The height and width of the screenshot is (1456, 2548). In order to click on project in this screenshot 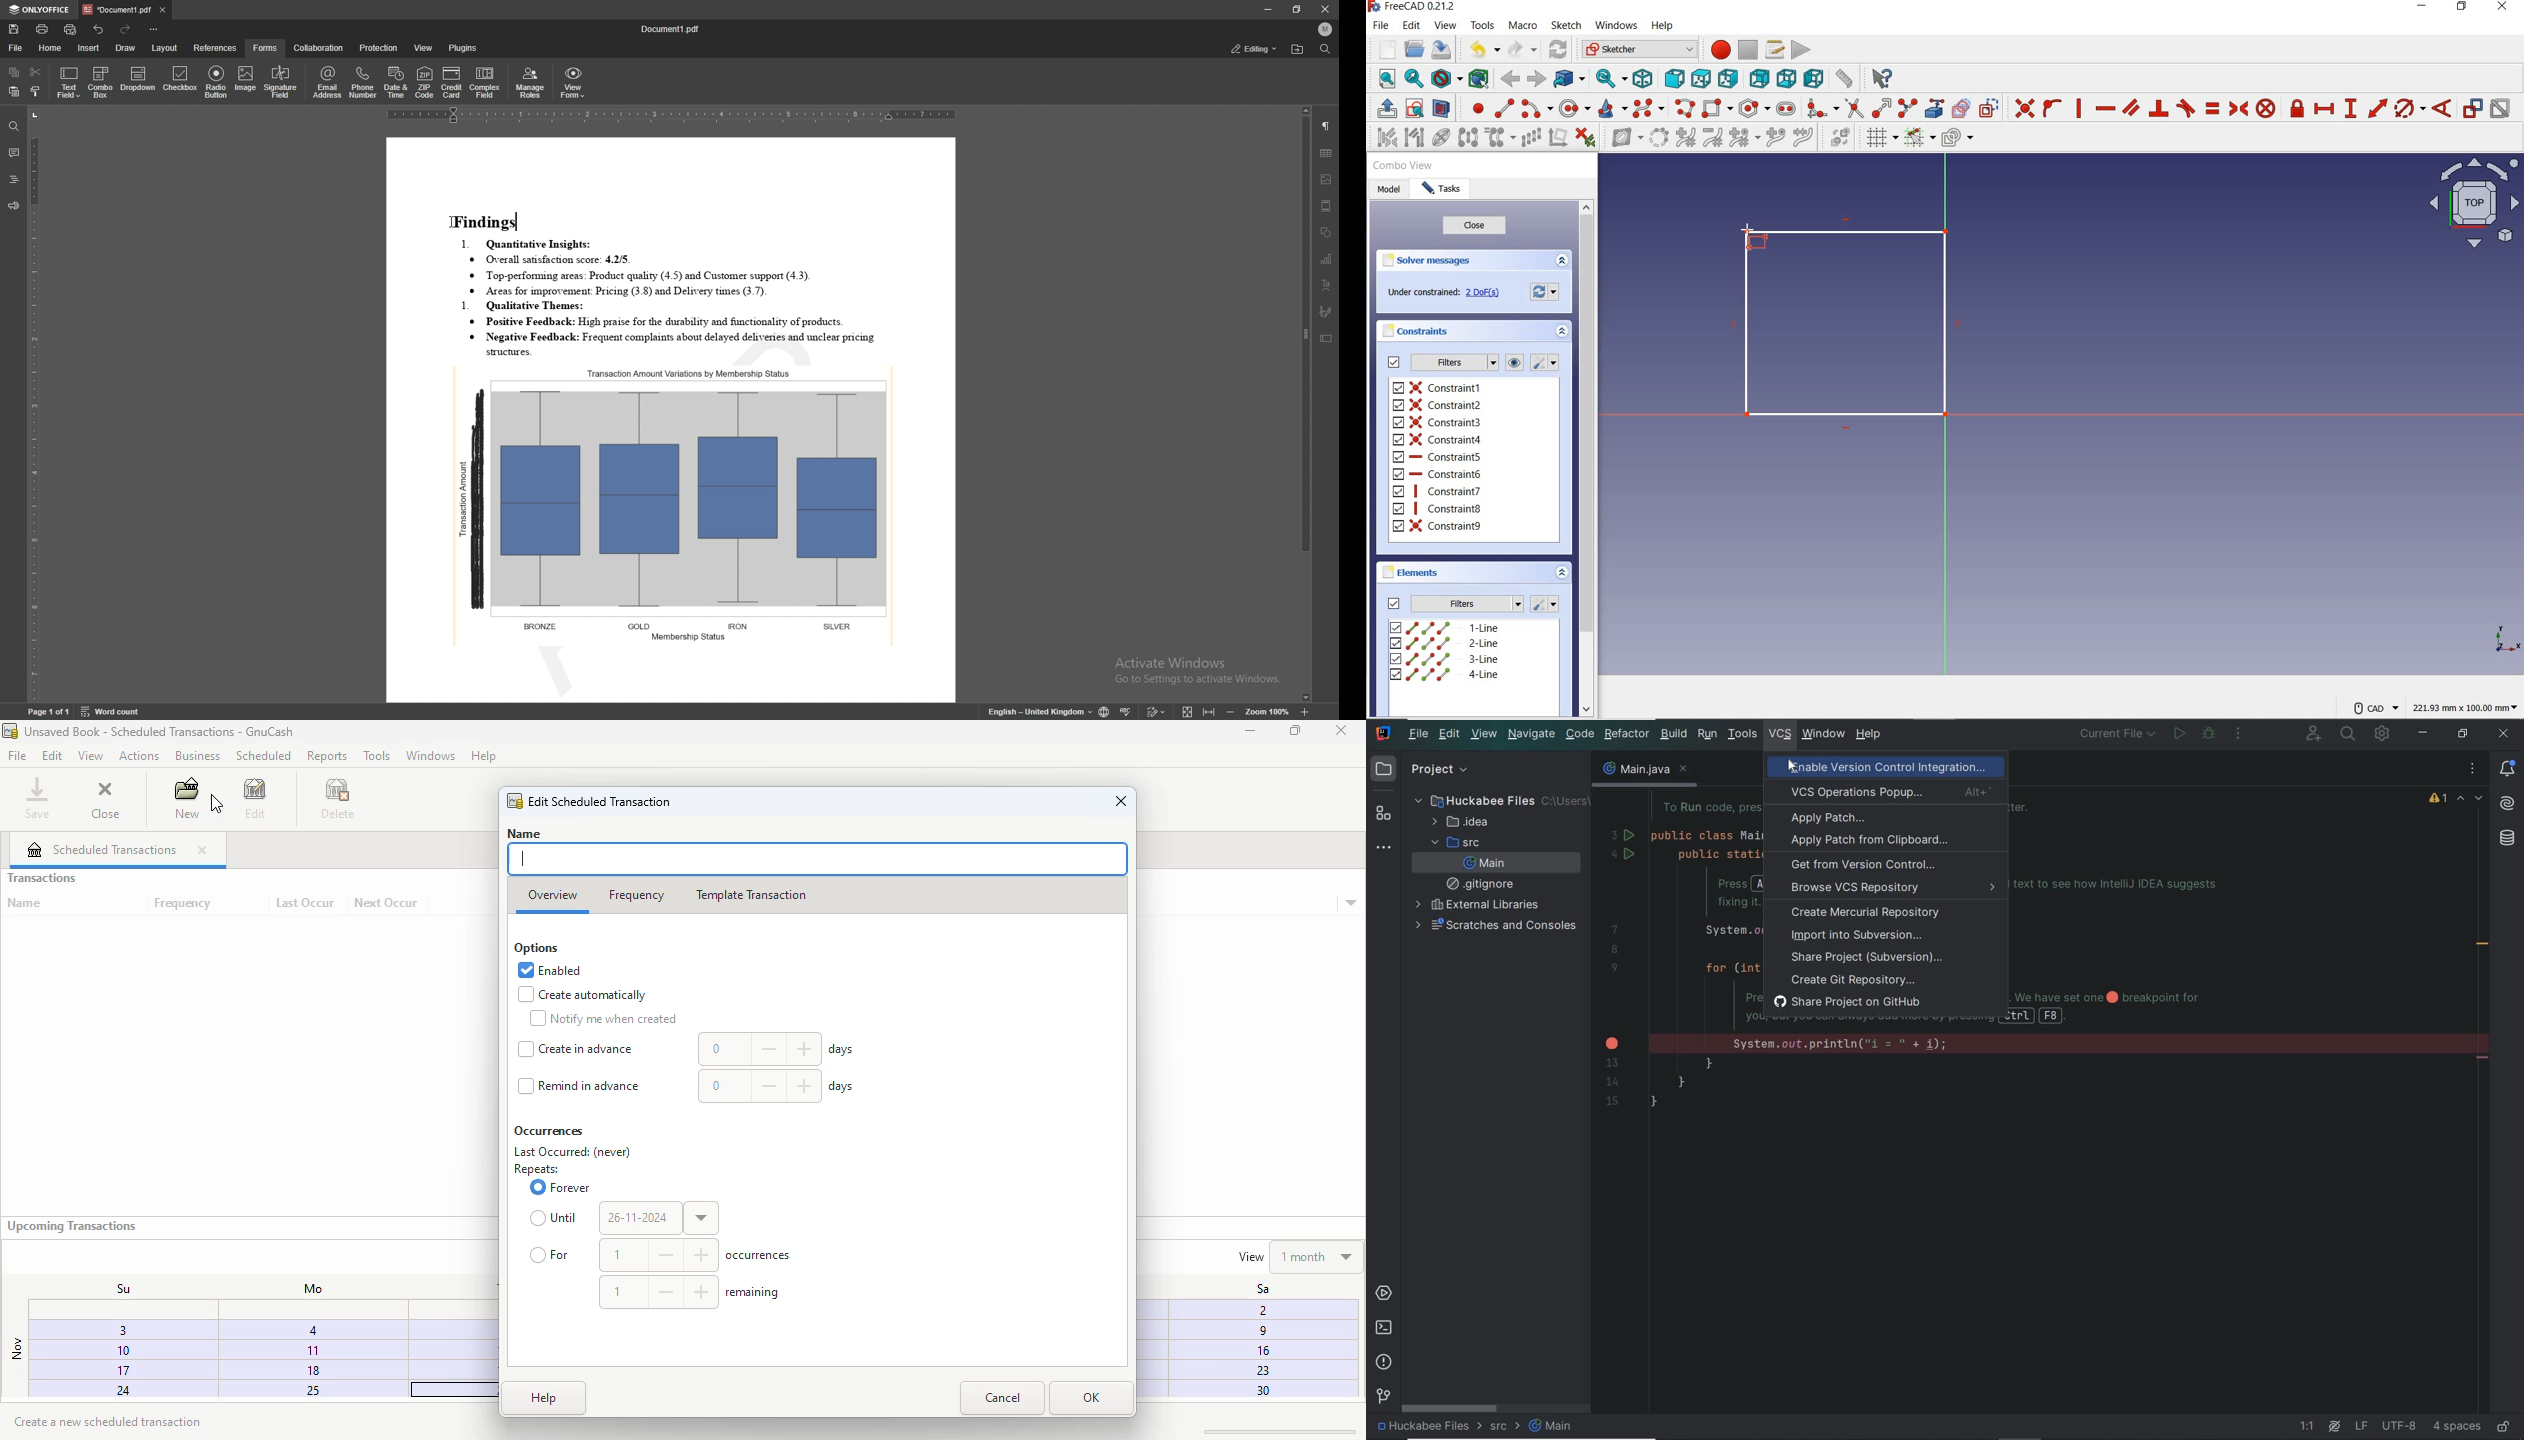, I will do `click(1424, 770)`.